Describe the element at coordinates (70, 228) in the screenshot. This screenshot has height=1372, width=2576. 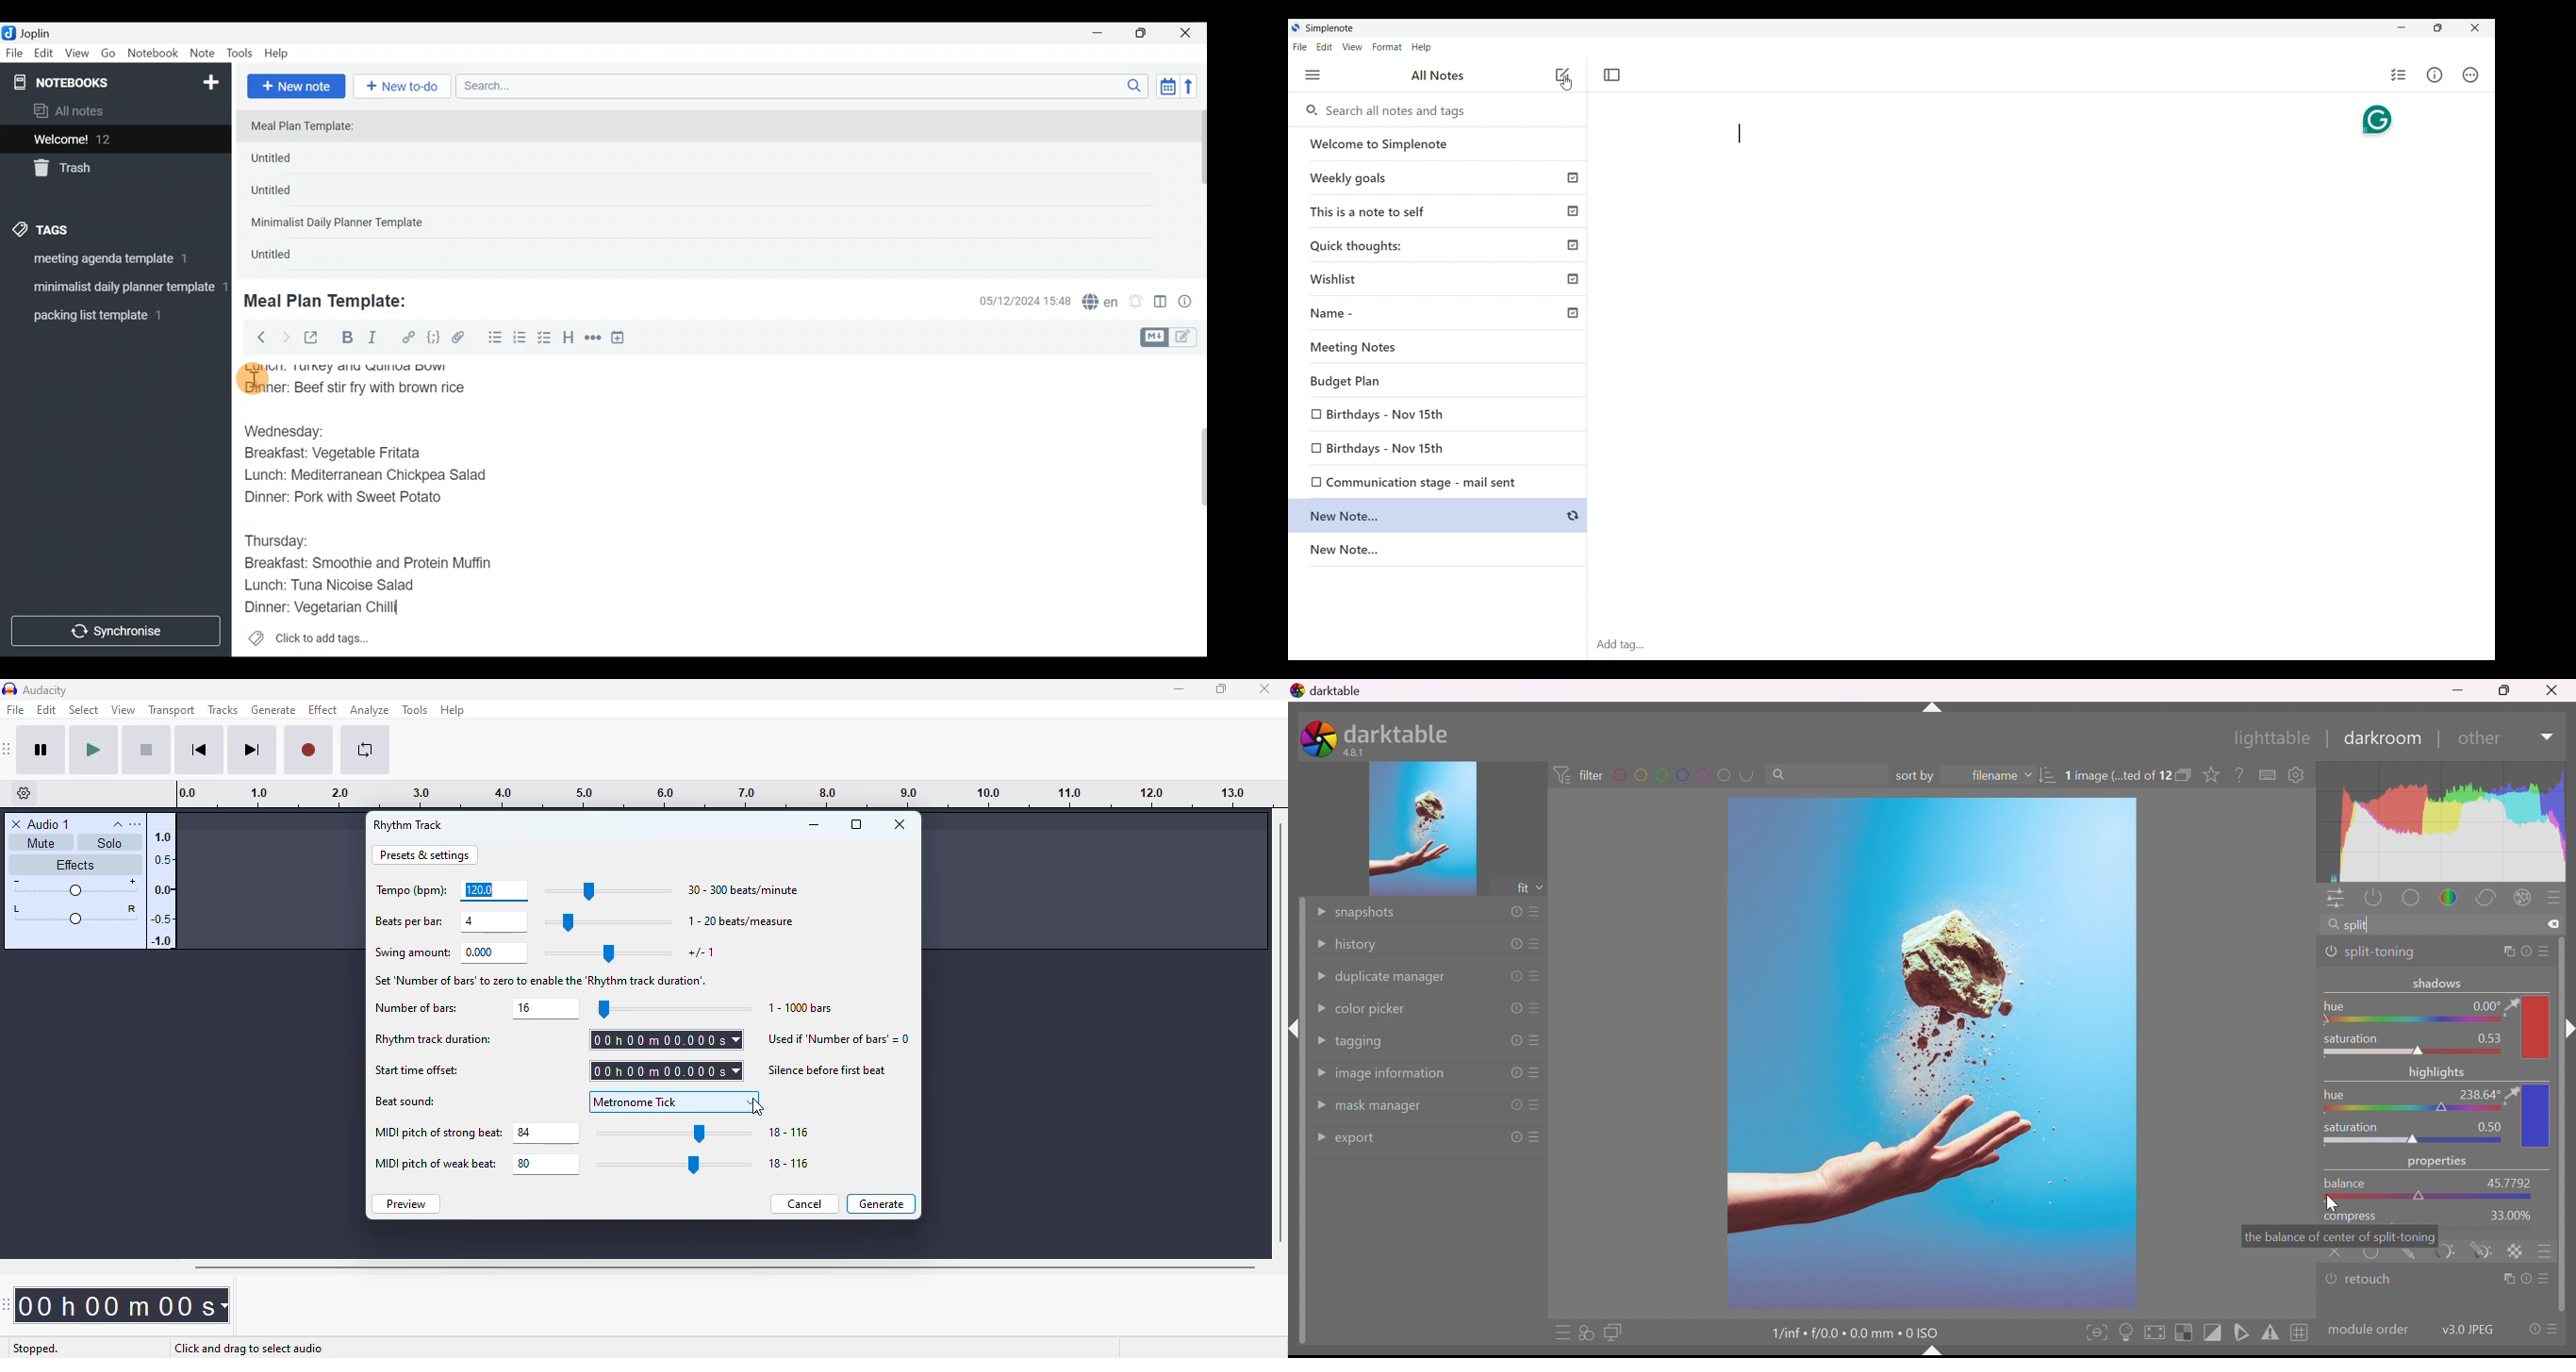
I see `Tags` at that location.